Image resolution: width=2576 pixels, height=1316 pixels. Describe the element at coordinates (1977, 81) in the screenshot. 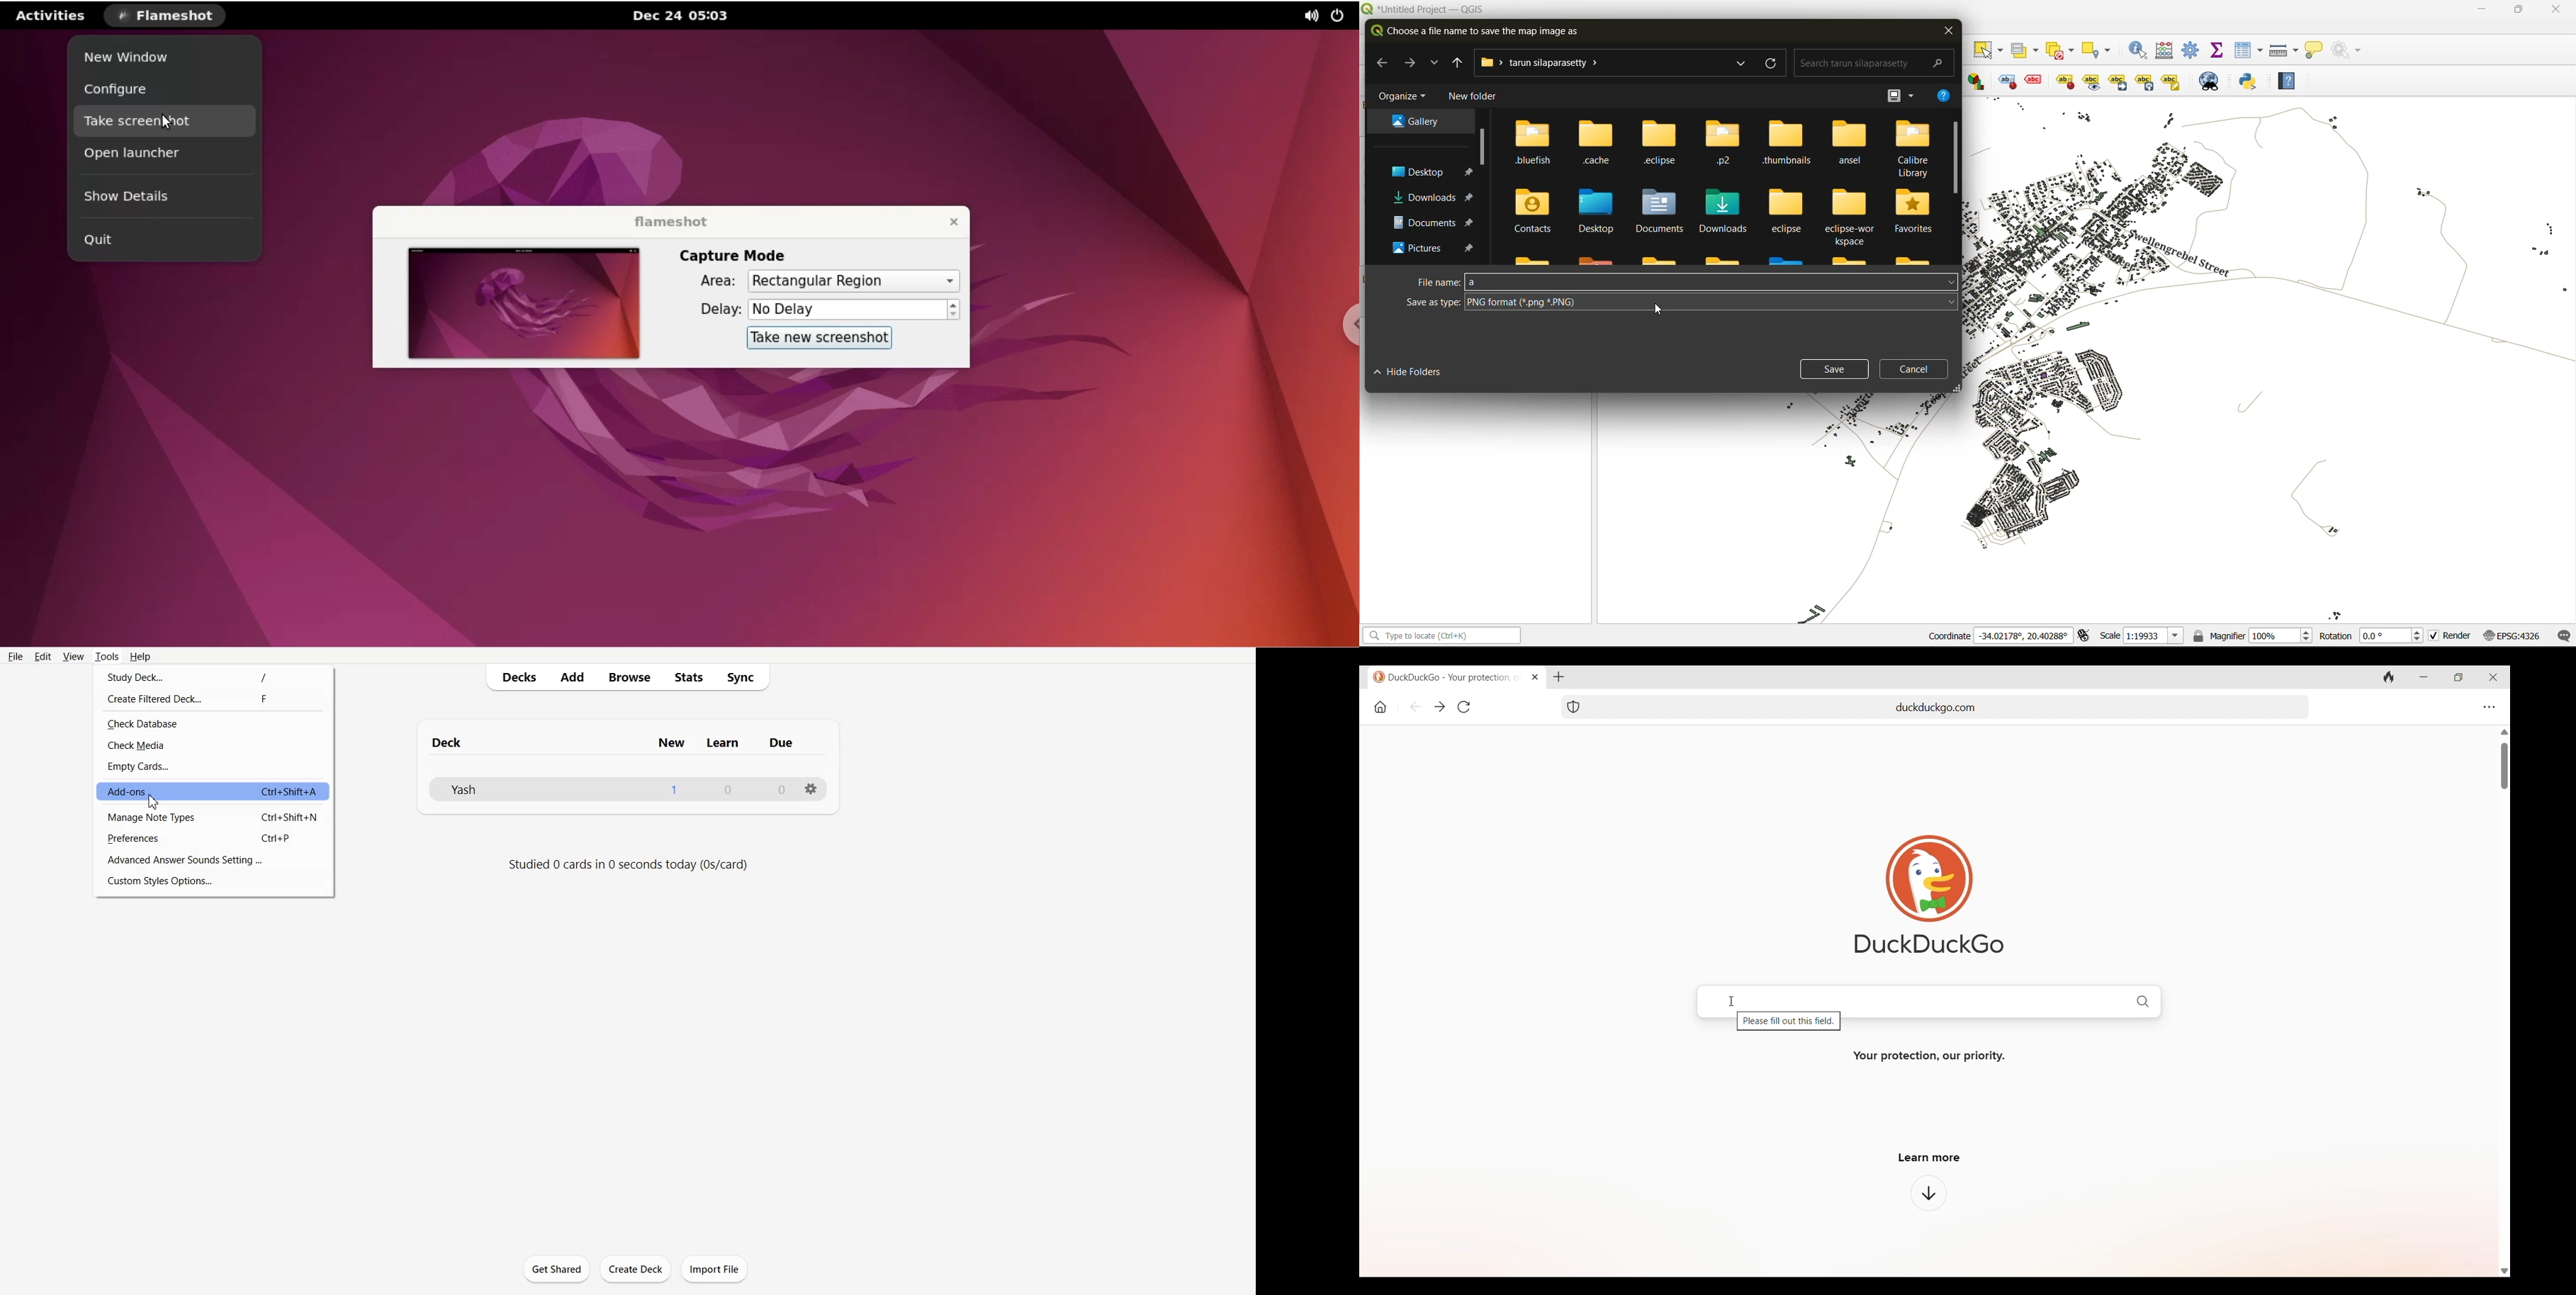

I see `Layer diagram options` at that location.